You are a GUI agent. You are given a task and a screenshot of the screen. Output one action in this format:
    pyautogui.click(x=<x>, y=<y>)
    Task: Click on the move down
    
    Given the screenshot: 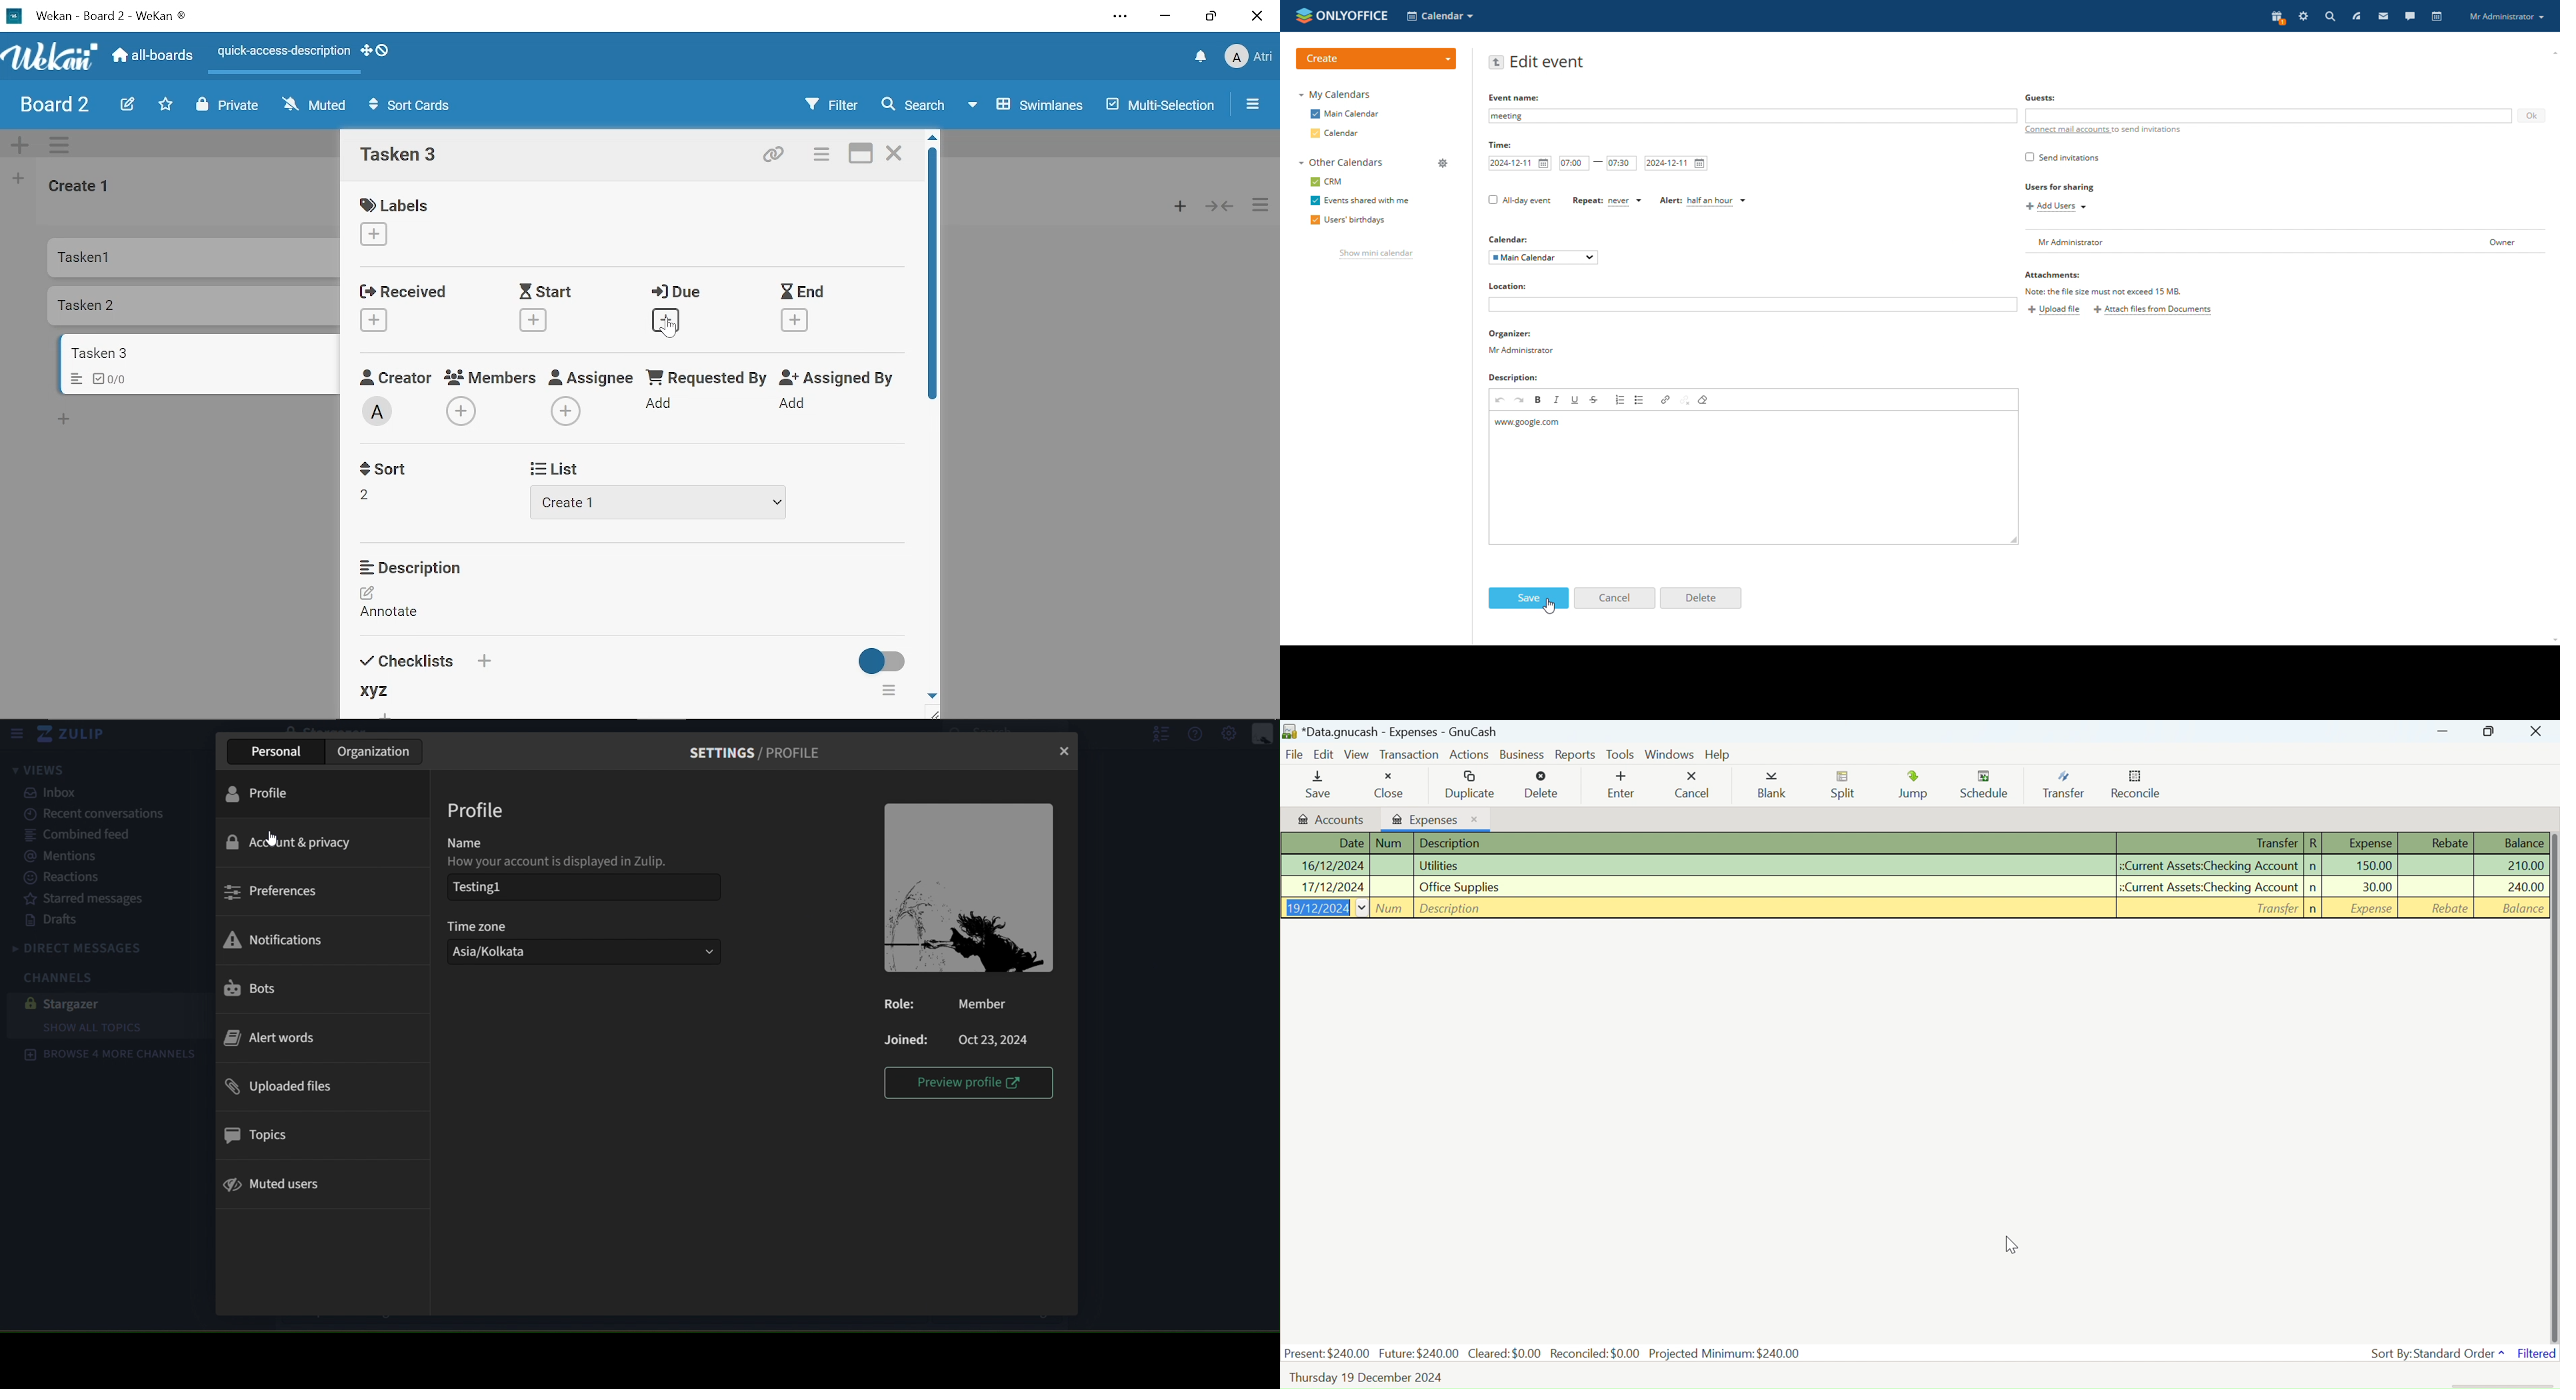 What is the action you would take?
    pyautogui.click(x=933, y=693)
    